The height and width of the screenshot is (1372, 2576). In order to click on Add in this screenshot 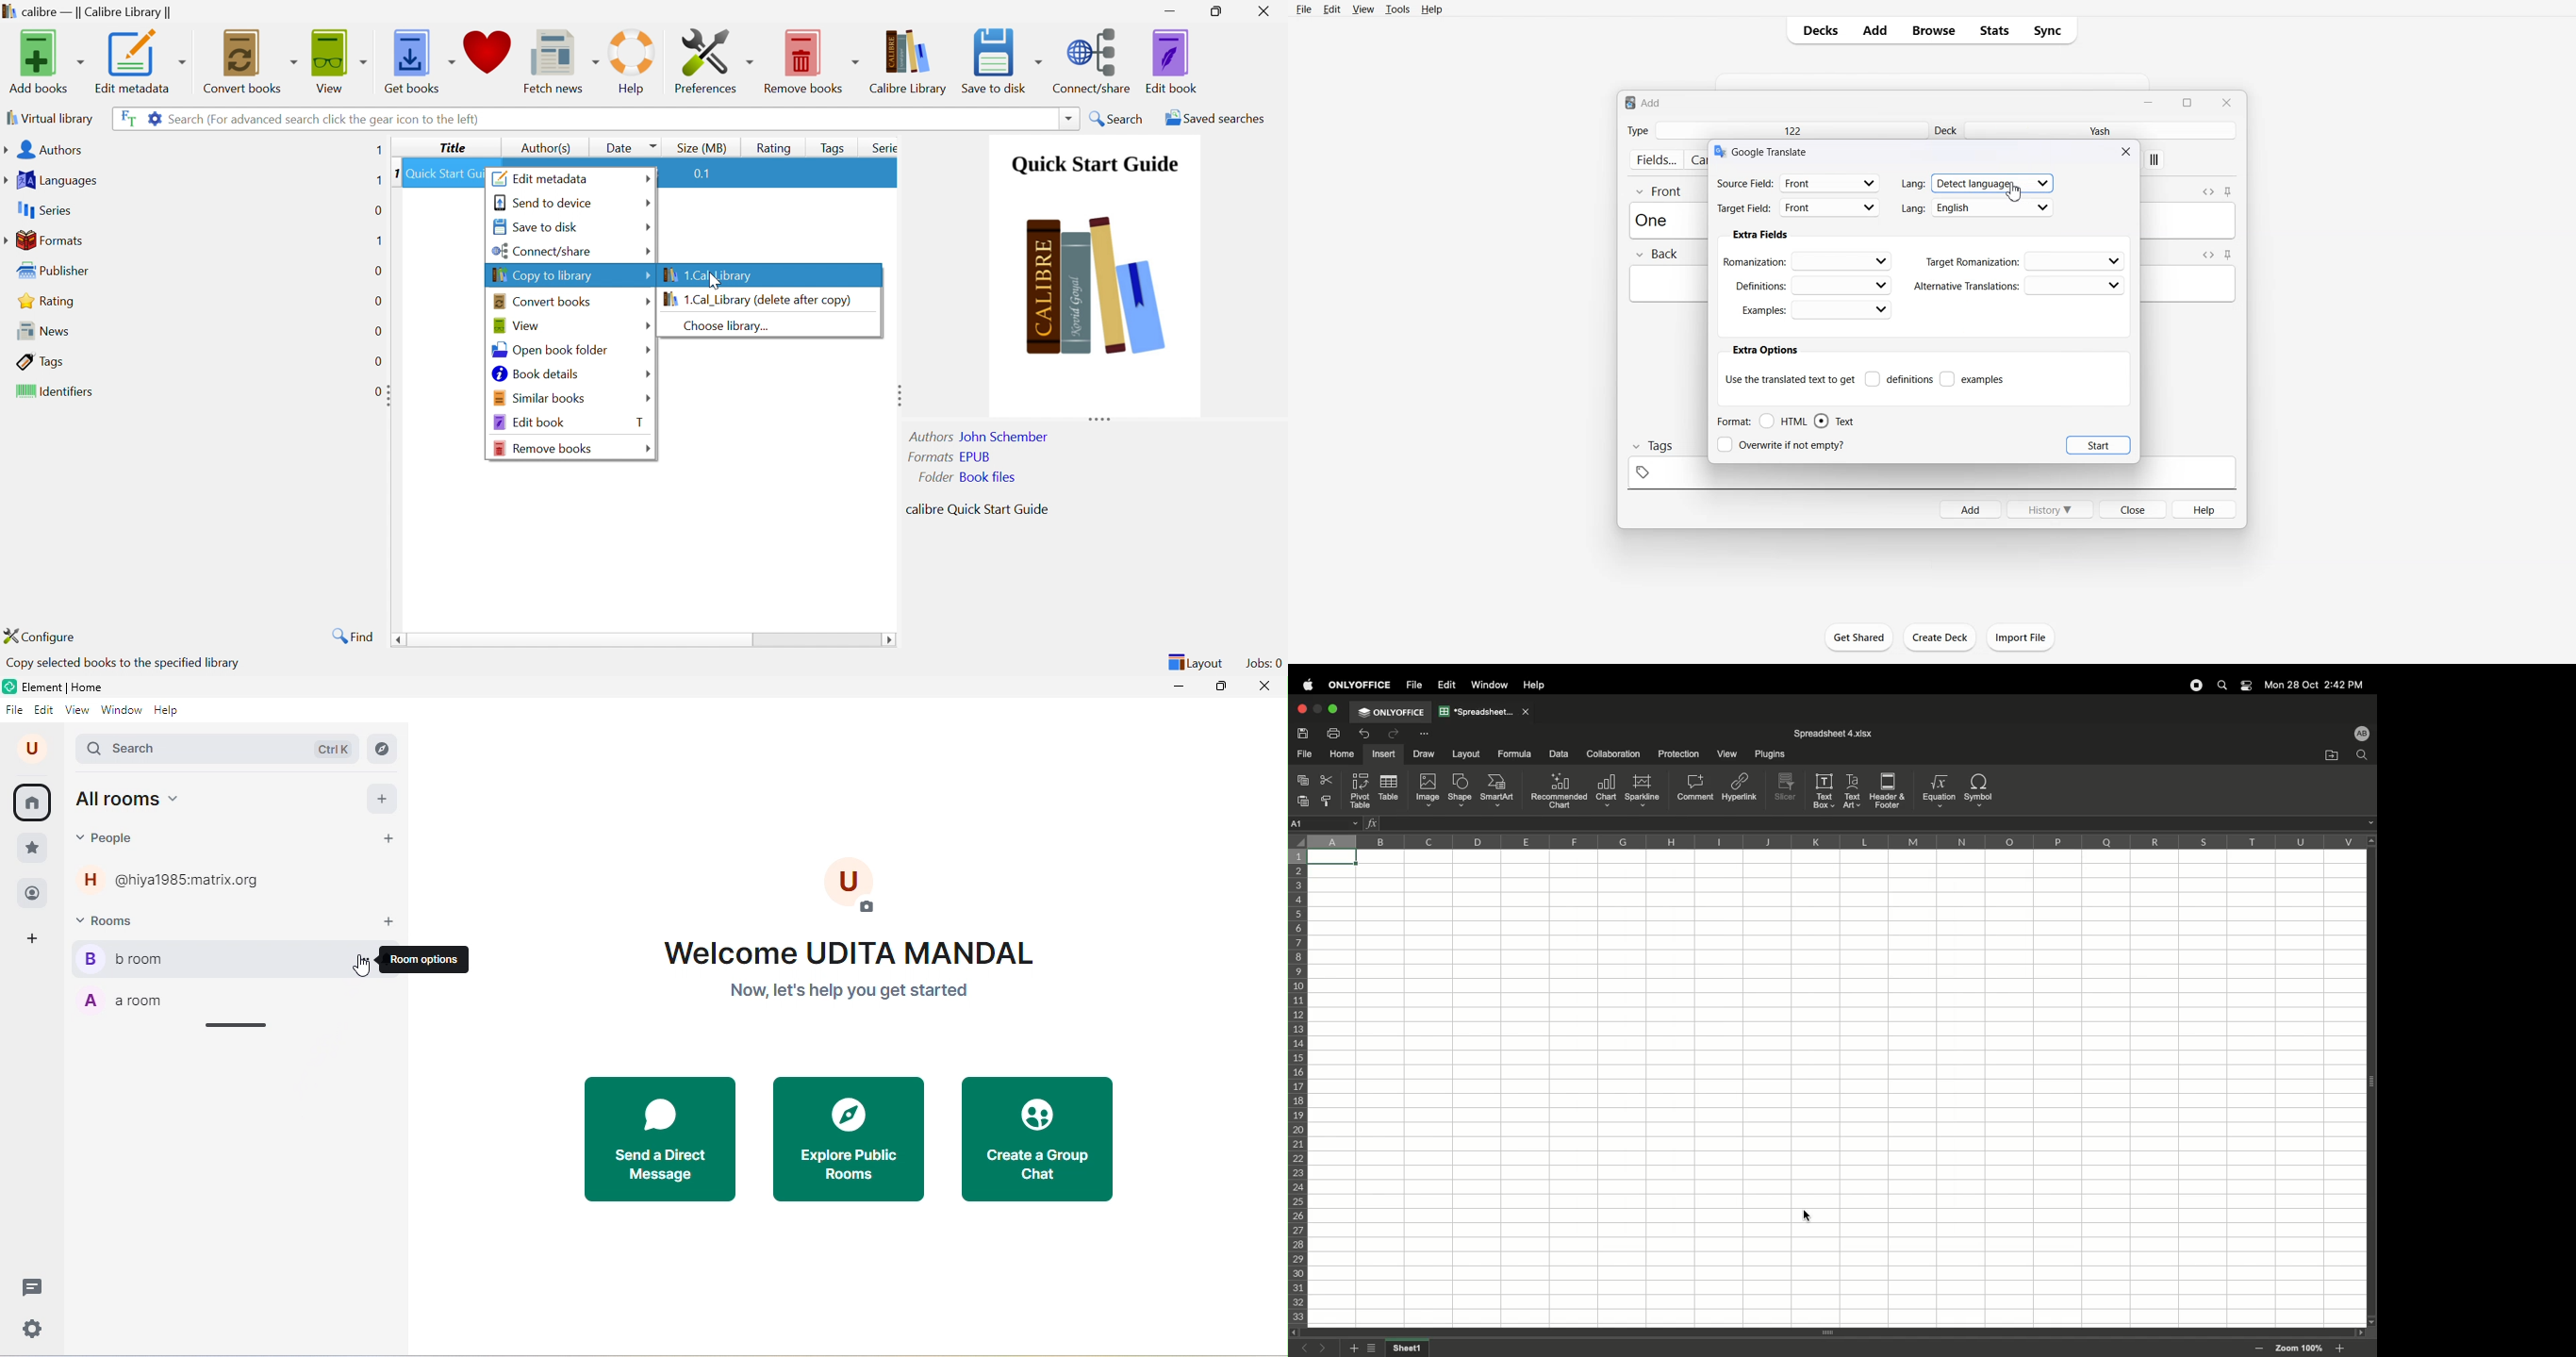, I will do `click(1970, 509)`.